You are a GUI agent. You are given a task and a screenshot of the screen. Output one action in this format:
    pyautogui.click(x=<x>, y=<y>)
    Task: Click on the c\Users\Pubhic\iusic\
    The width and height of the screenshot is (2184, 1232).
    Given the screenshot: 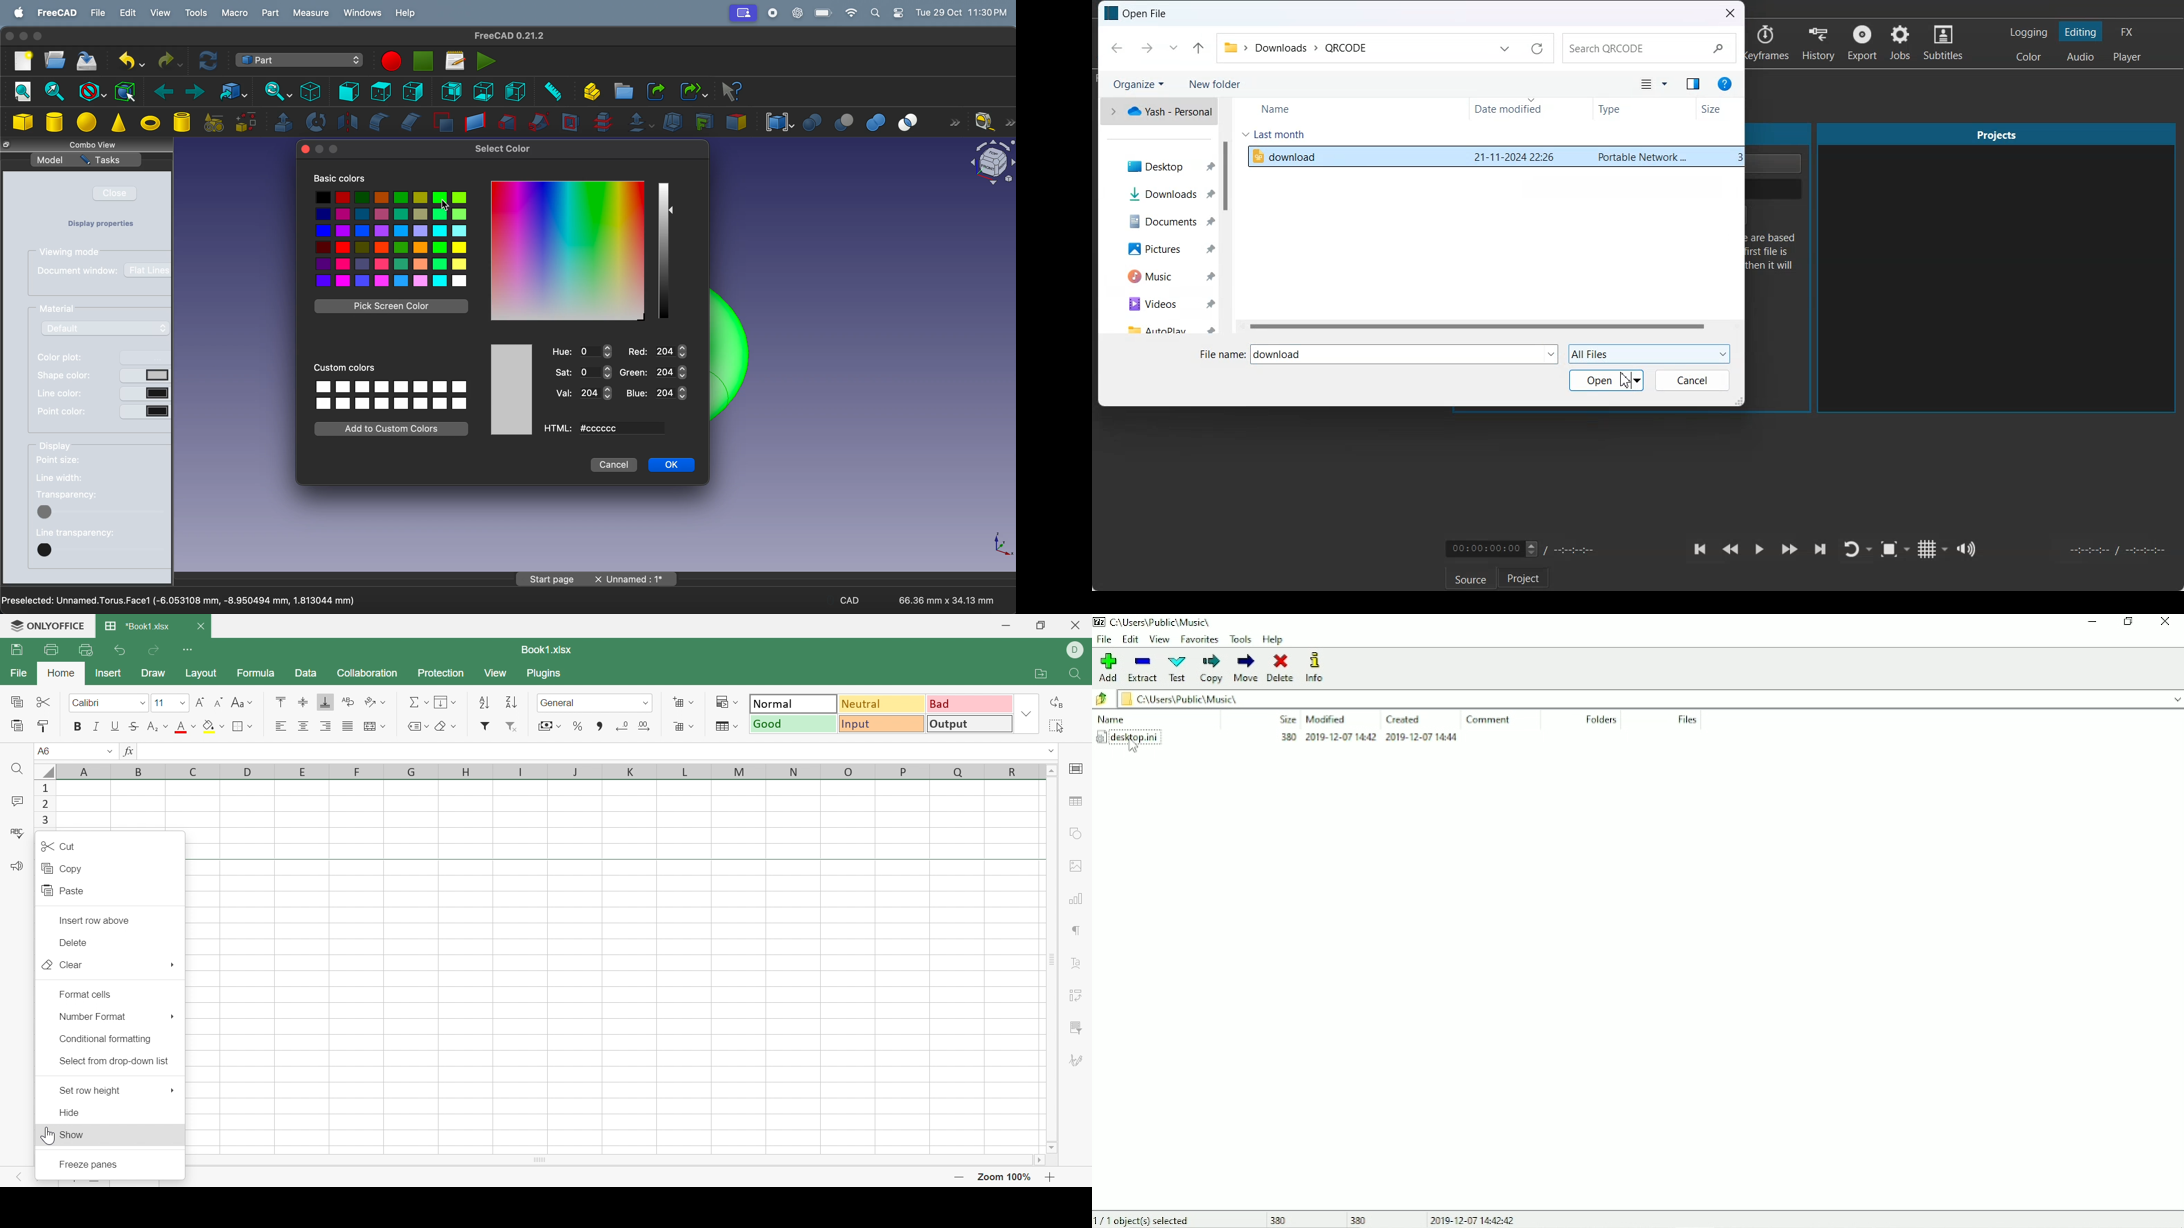 What is the action you would take?
    pyautogui.click(x=1653, y=700)
    